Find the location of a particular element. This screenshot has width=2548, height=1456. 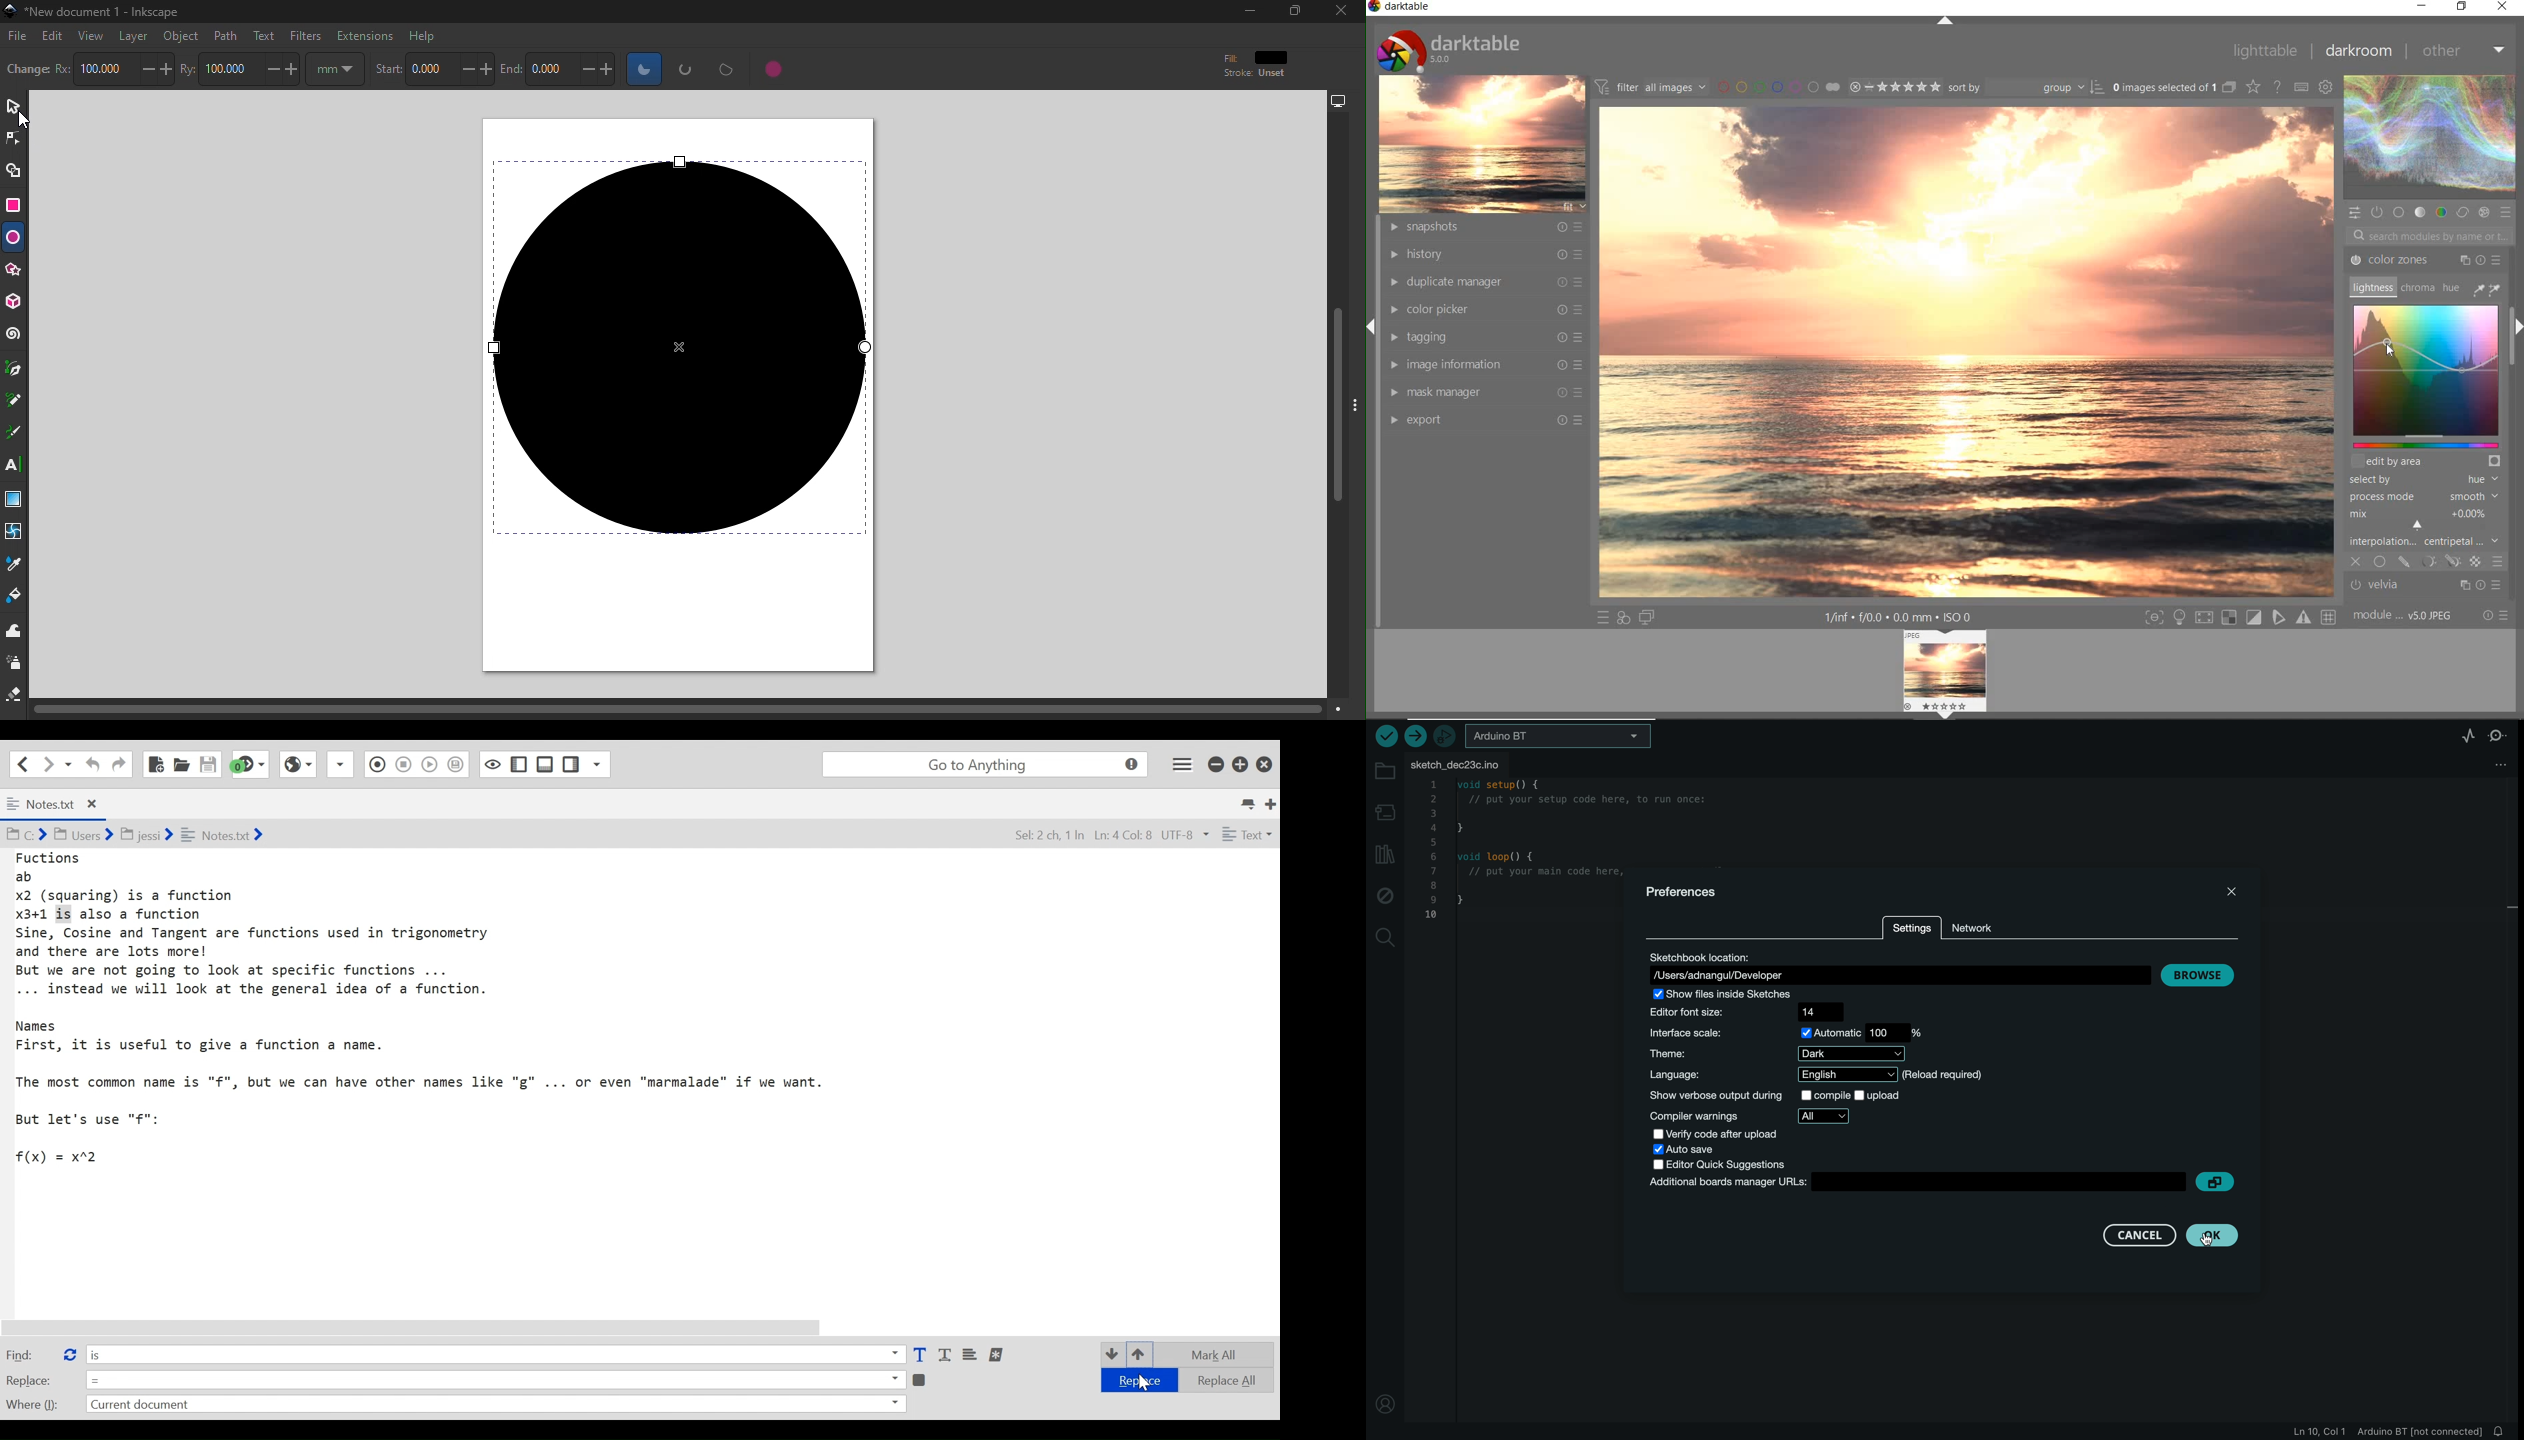

Shape builder tool is located at coordinates (14, 171).